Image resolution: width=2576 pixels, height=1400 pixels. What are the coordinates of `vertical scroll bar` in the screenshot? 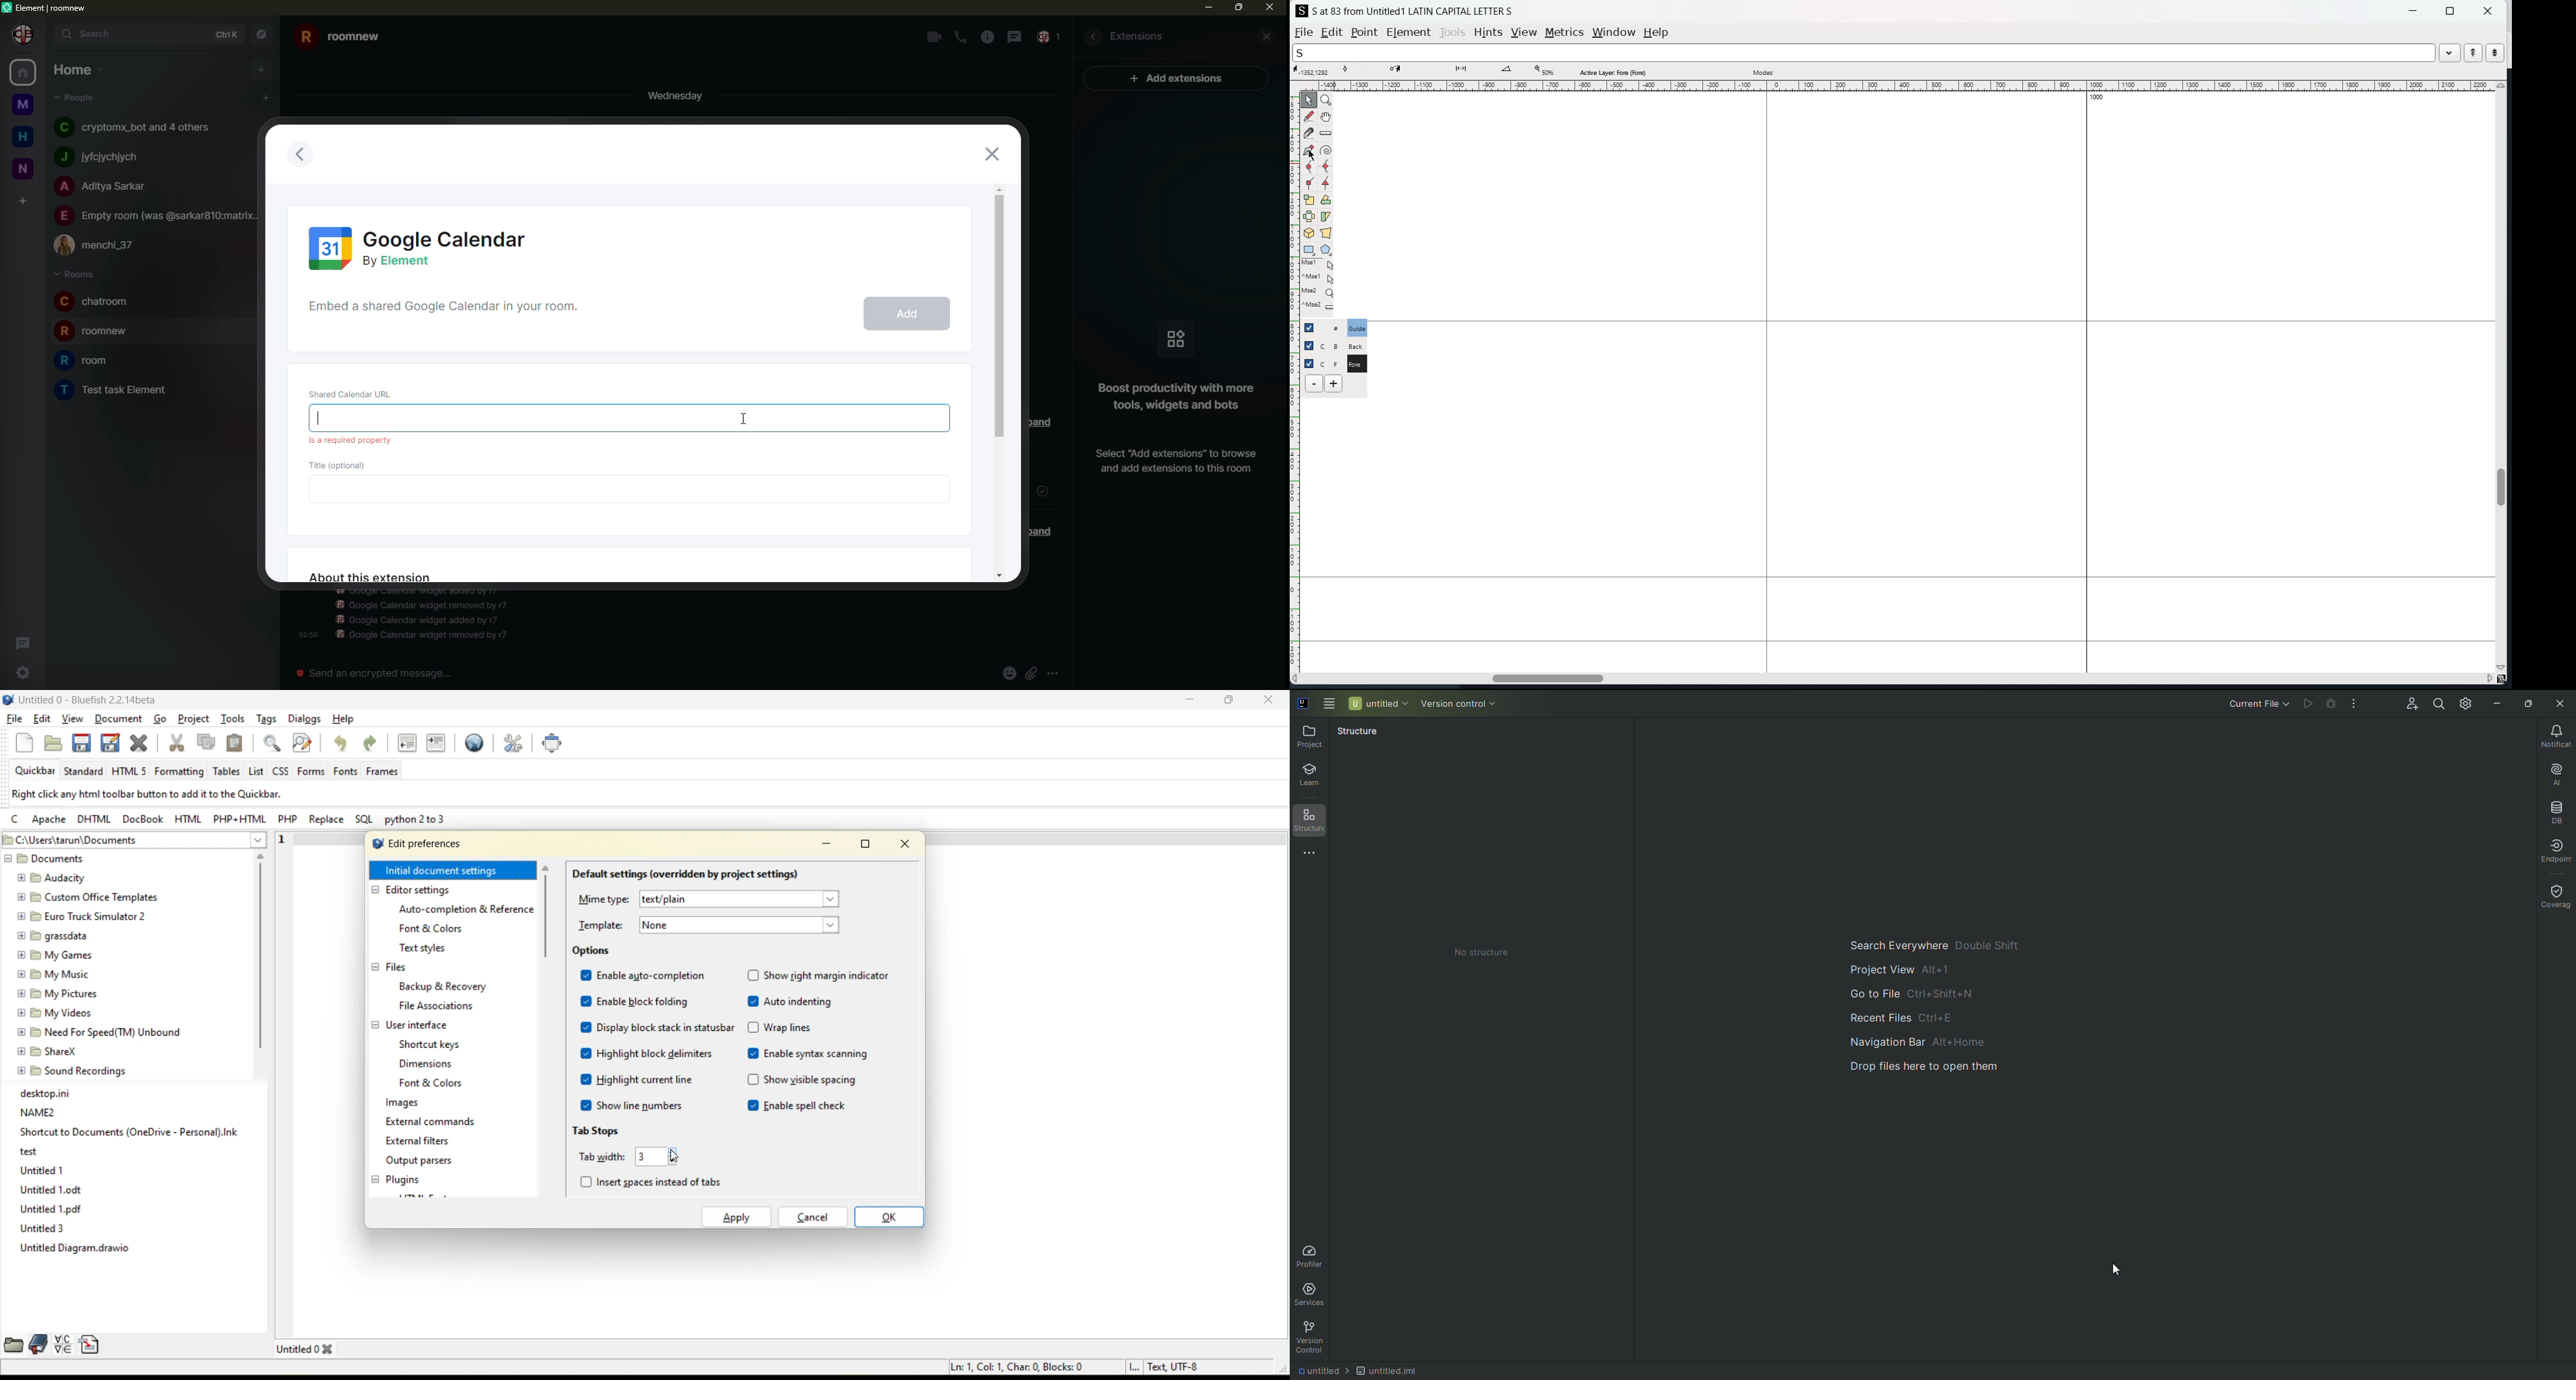 It's located at (260, 958).